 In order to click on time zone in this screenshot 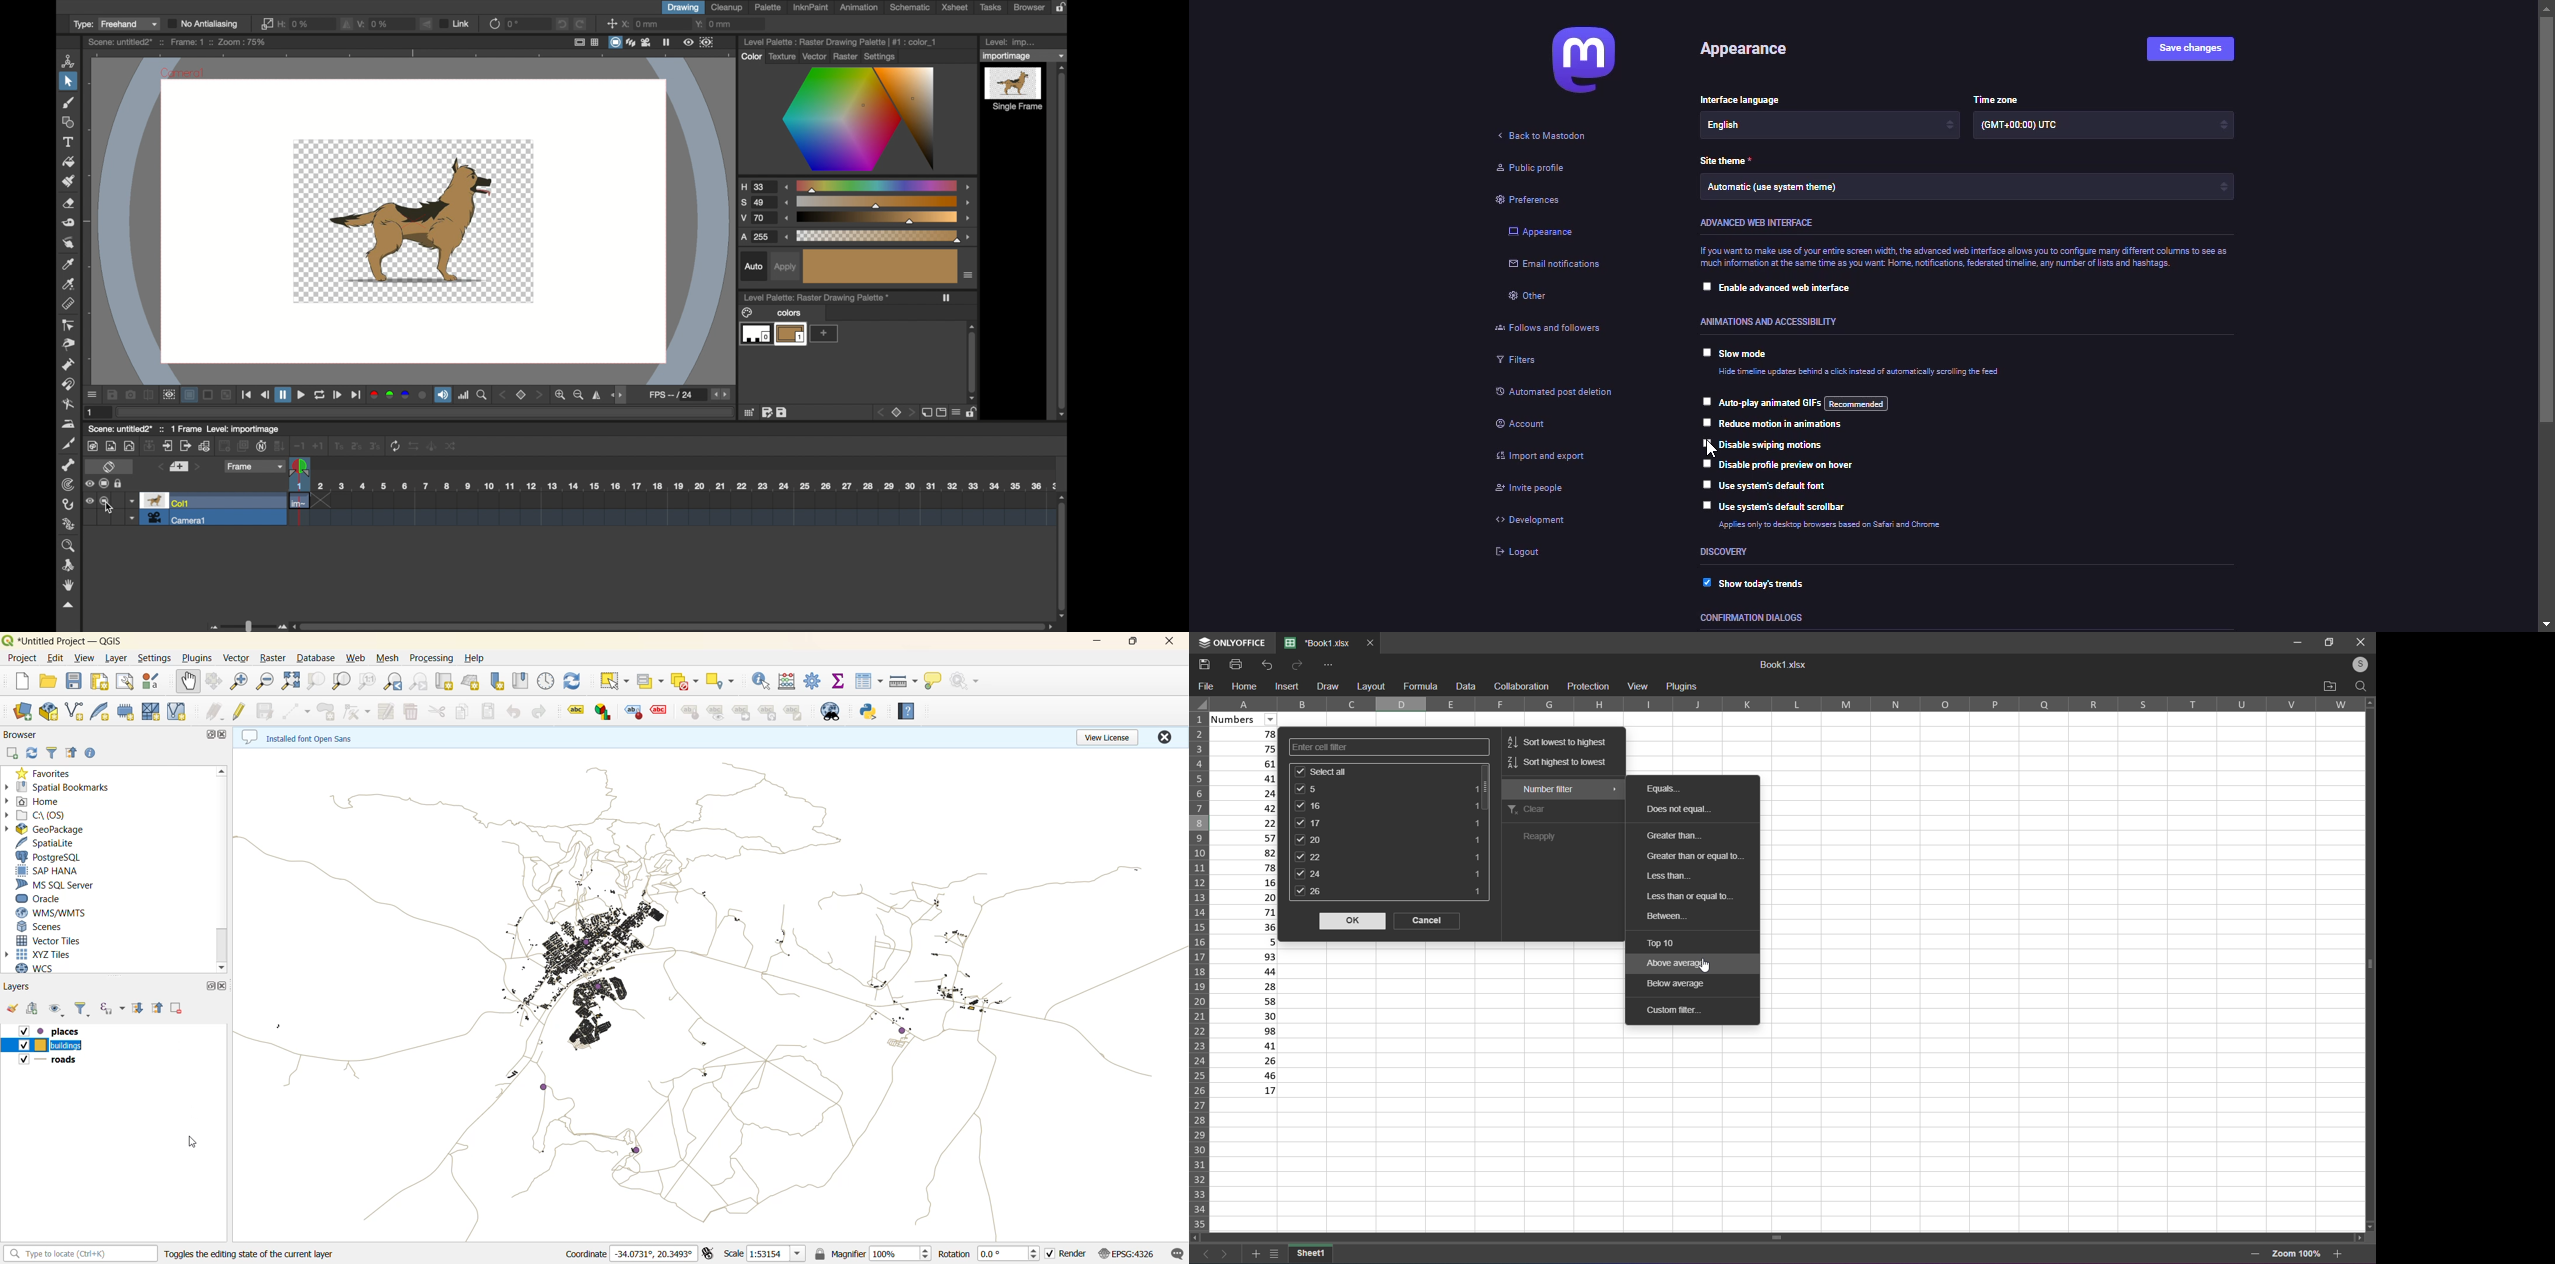, I will do `click(2036, 125)`.